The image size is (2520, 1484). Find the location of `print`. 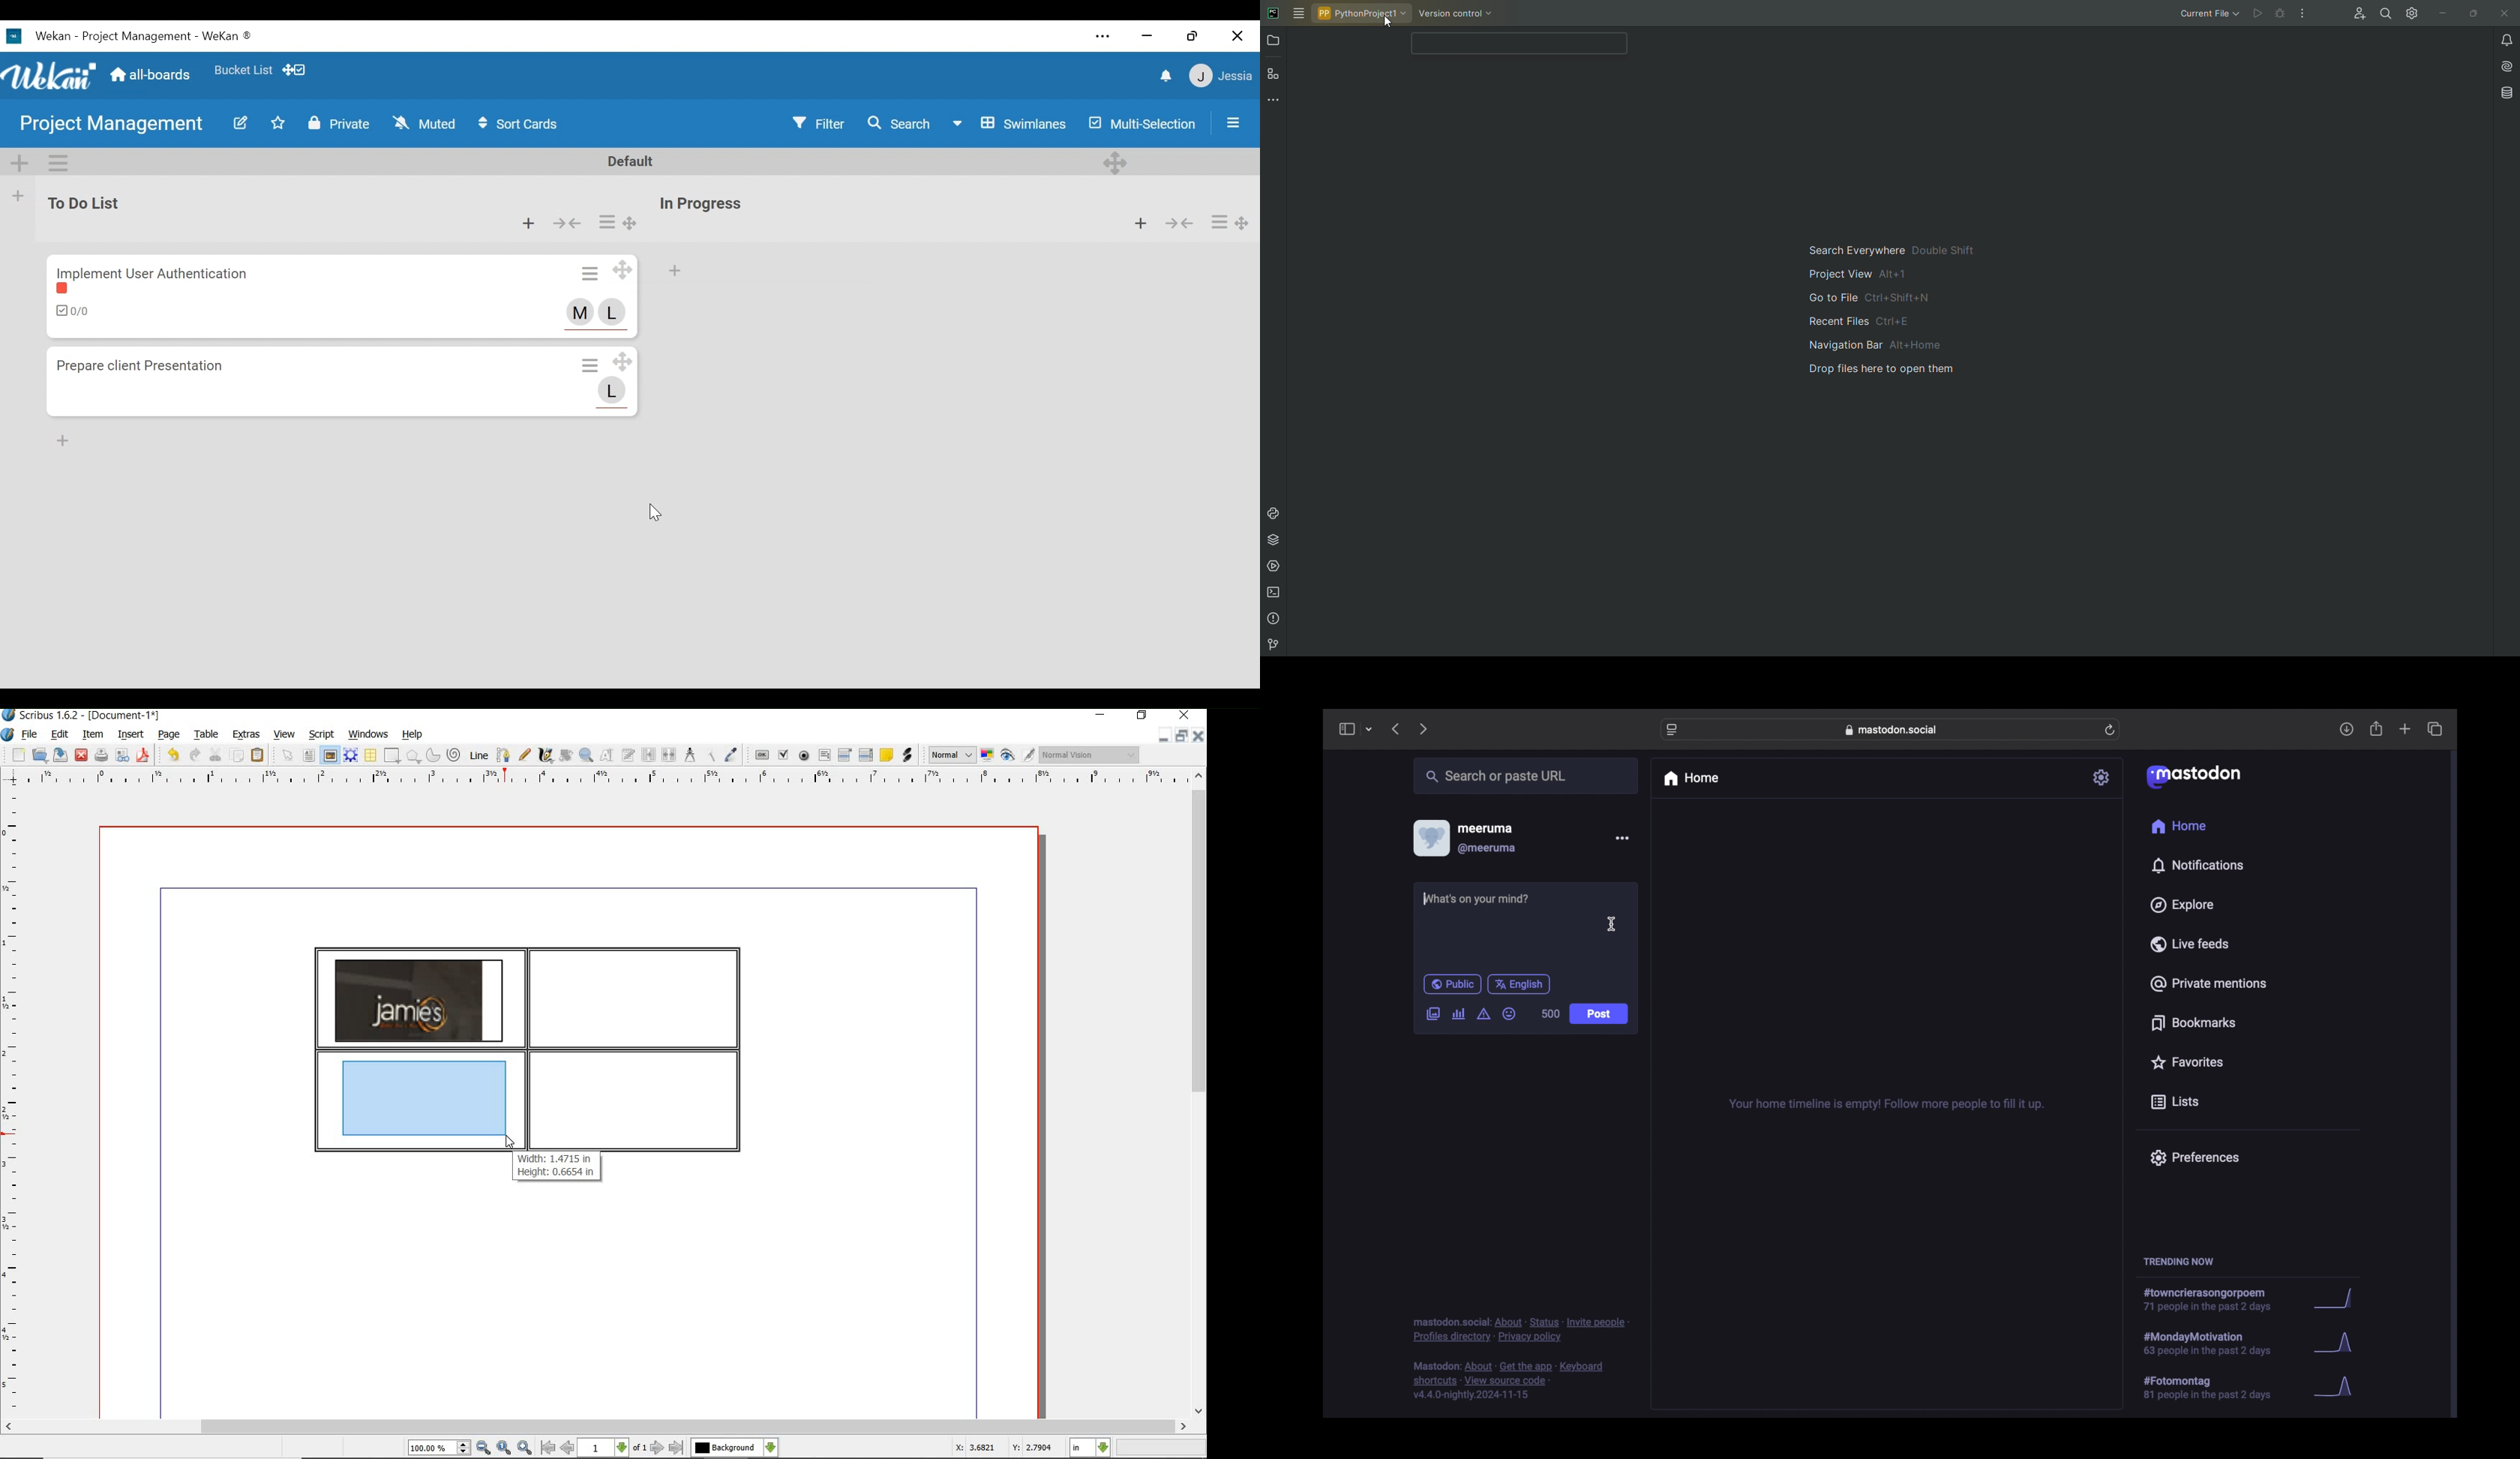

print is located at coordinates (100, 755).